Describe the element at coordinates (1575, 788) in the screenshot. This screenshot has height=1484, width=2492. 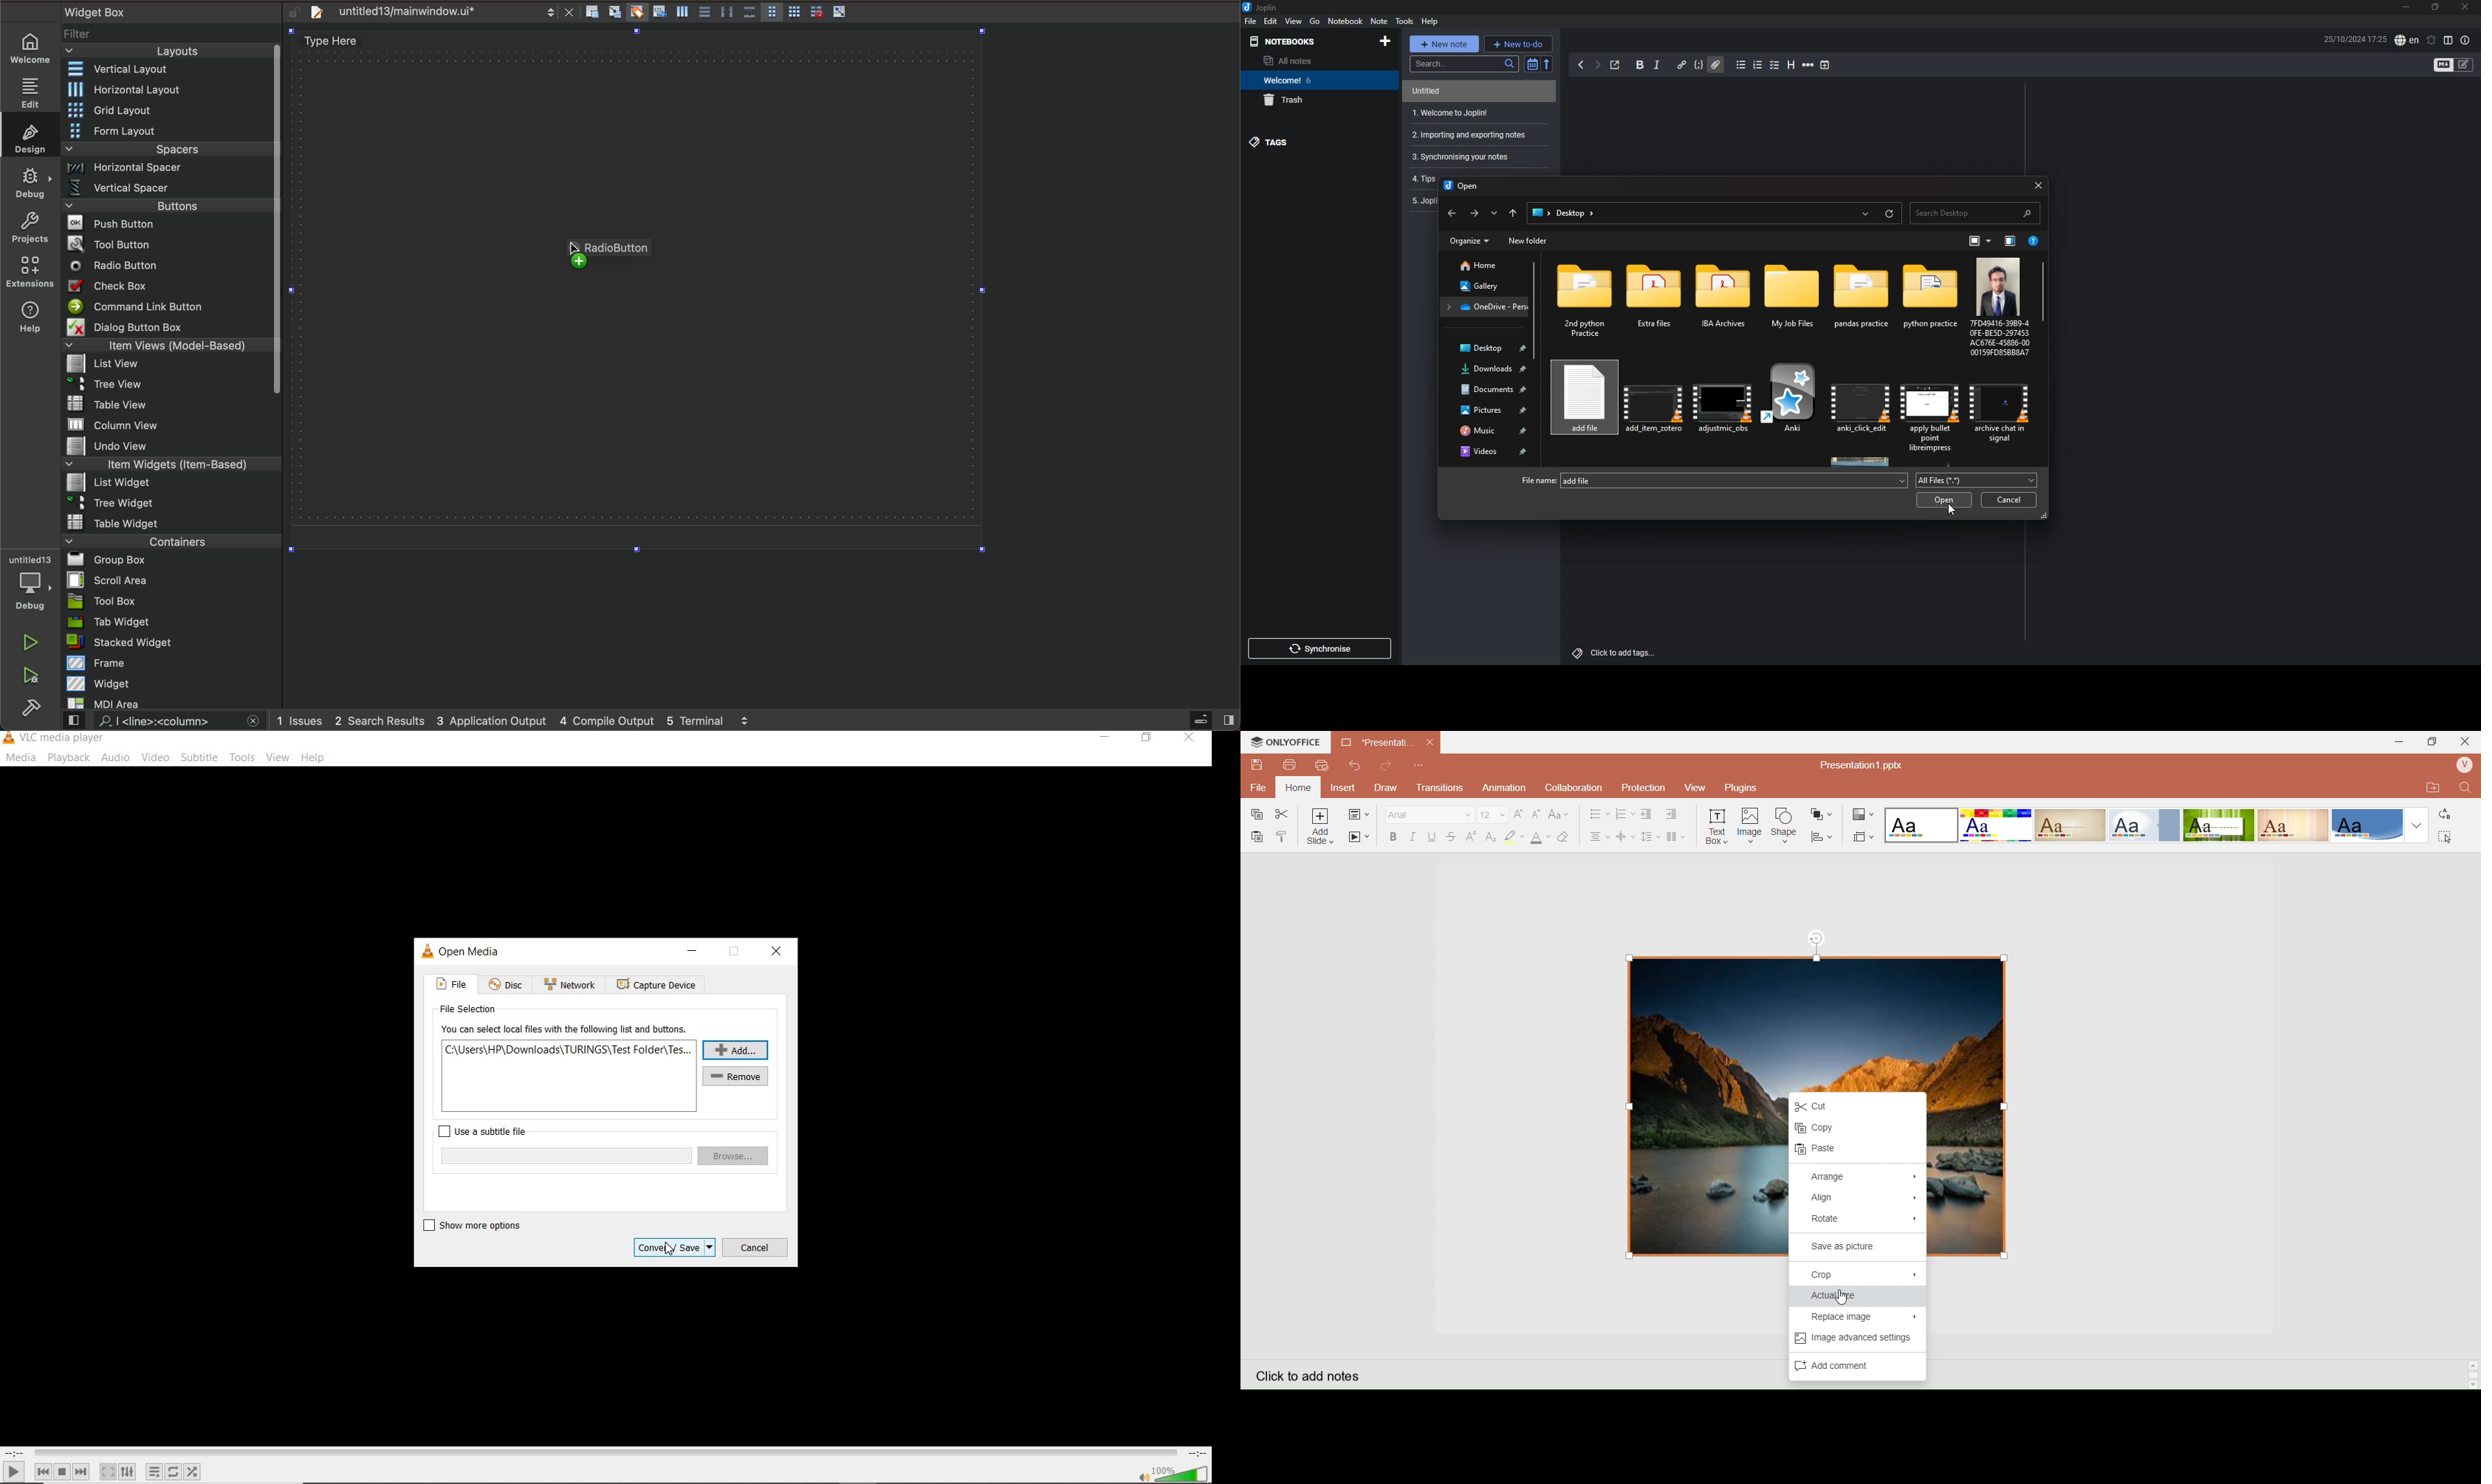
I see `Collaboration` at that location.